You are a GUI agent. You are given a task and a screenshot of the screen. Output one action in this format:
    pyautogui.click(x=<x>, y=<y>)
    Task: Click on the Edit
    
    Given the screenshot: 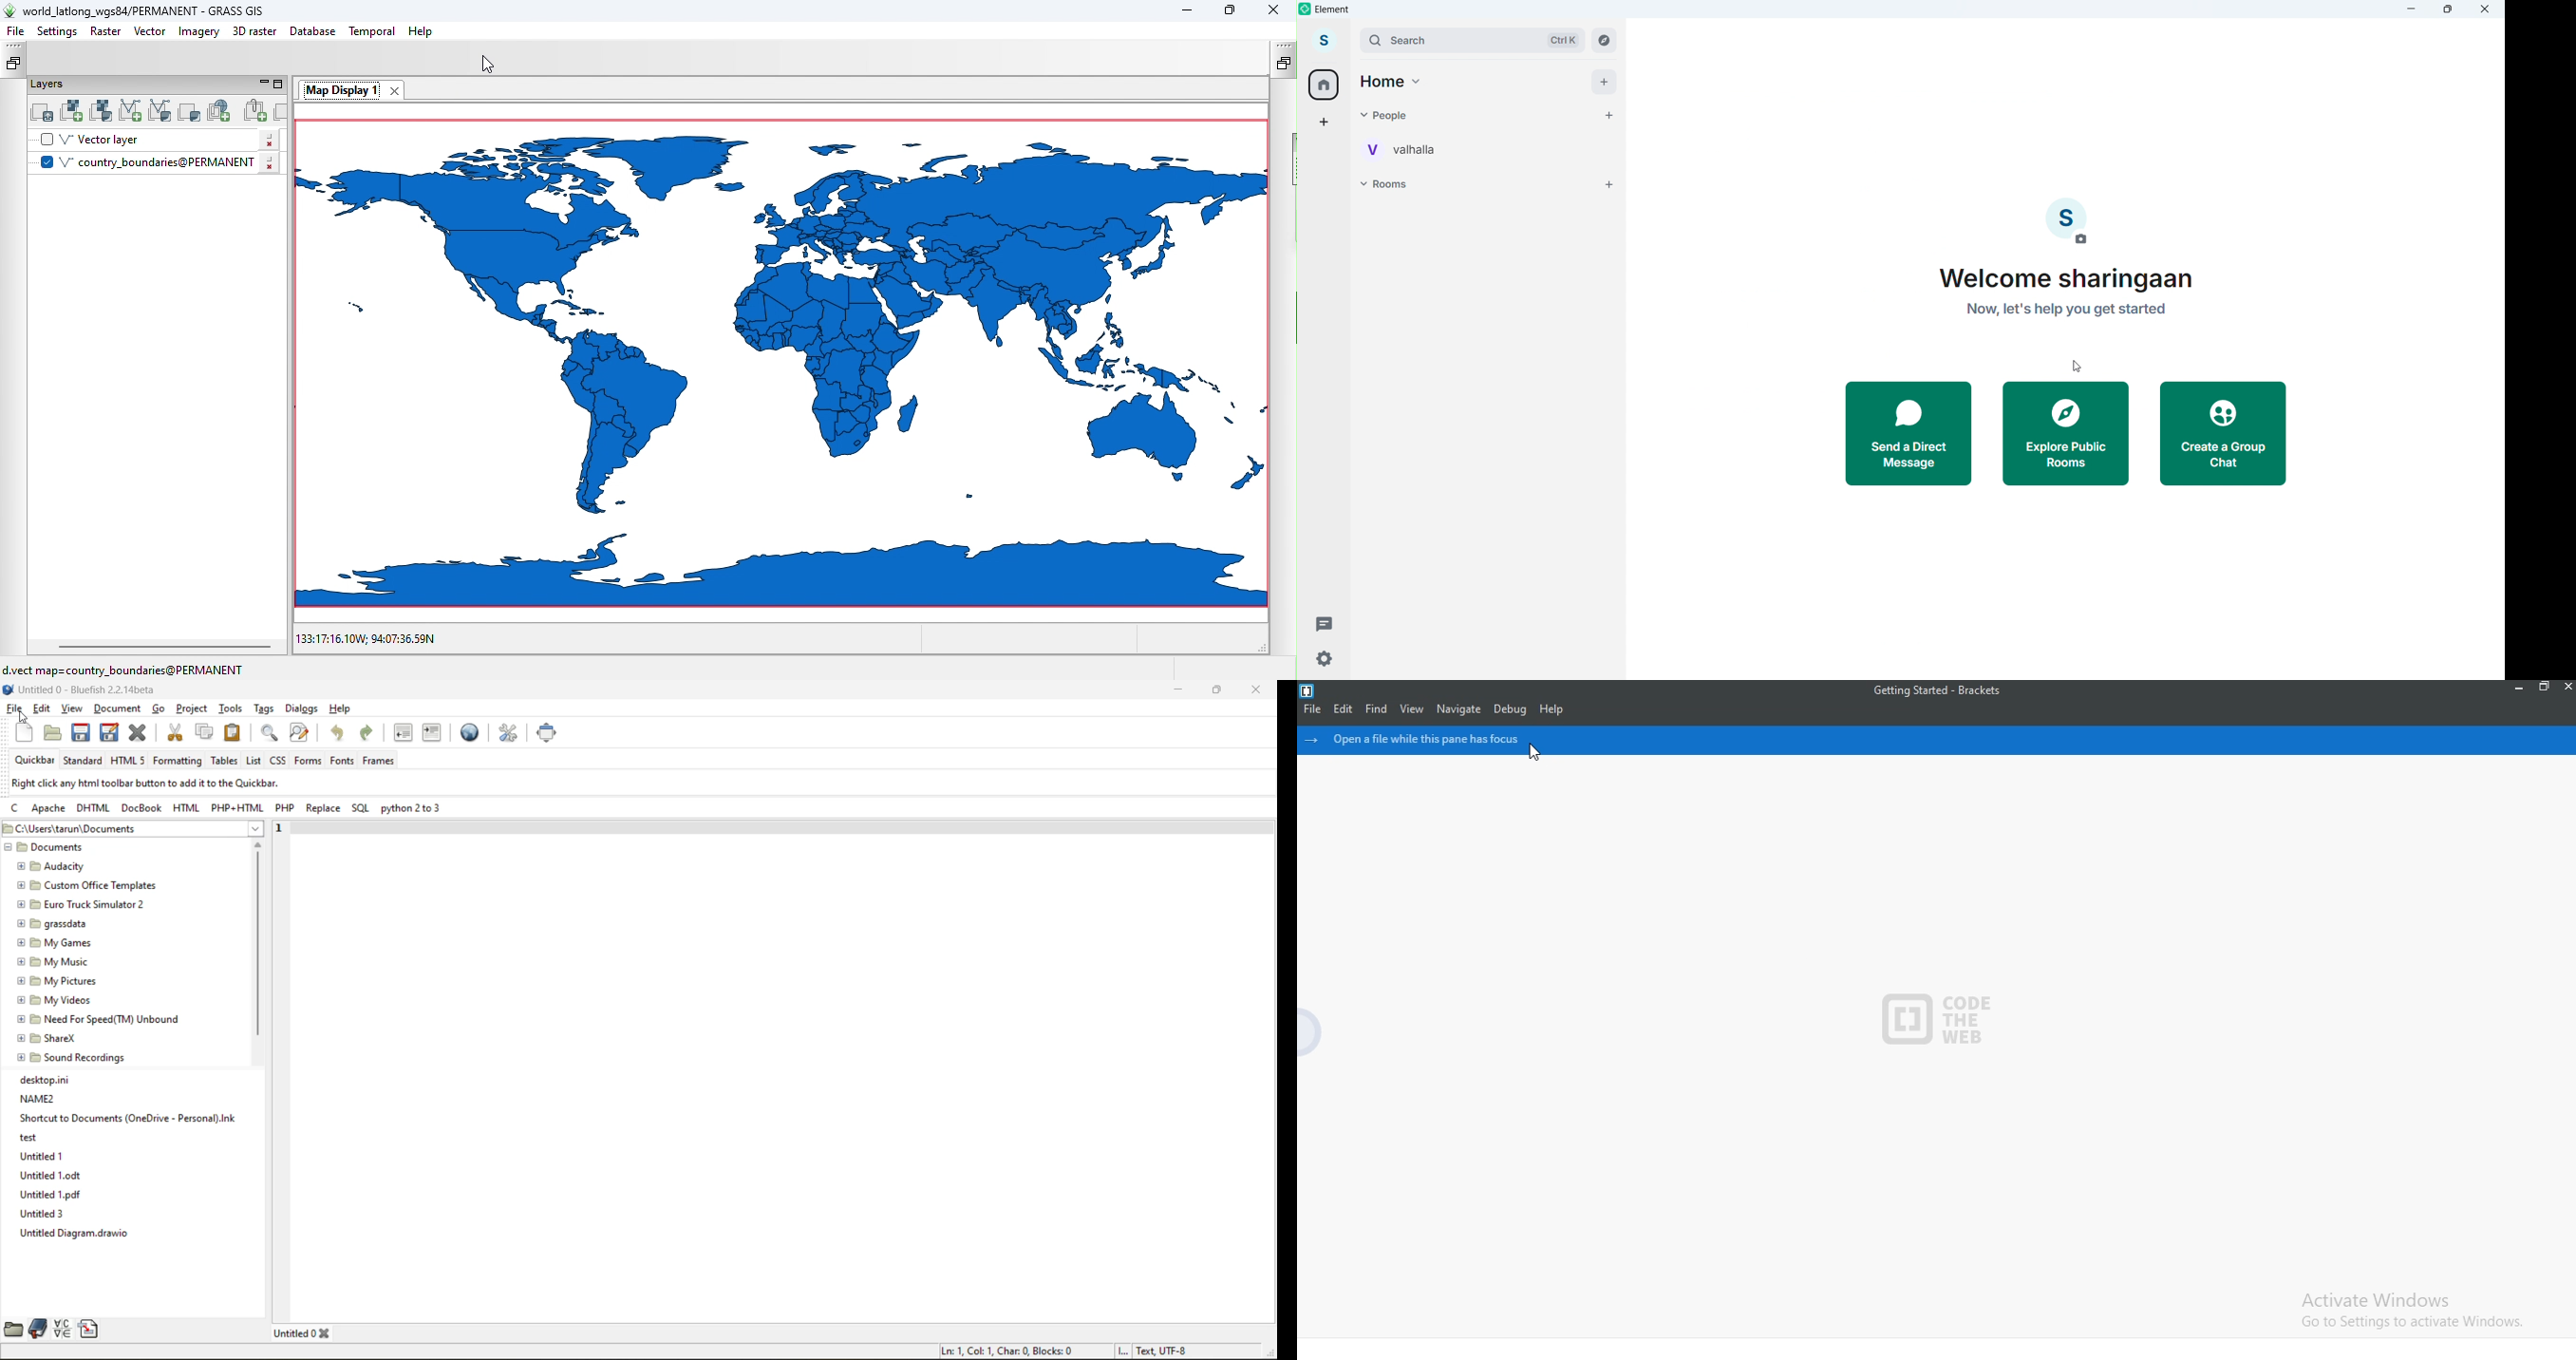 What is the action you would take?
    pyautogui.click(x=1343, y=710)
    